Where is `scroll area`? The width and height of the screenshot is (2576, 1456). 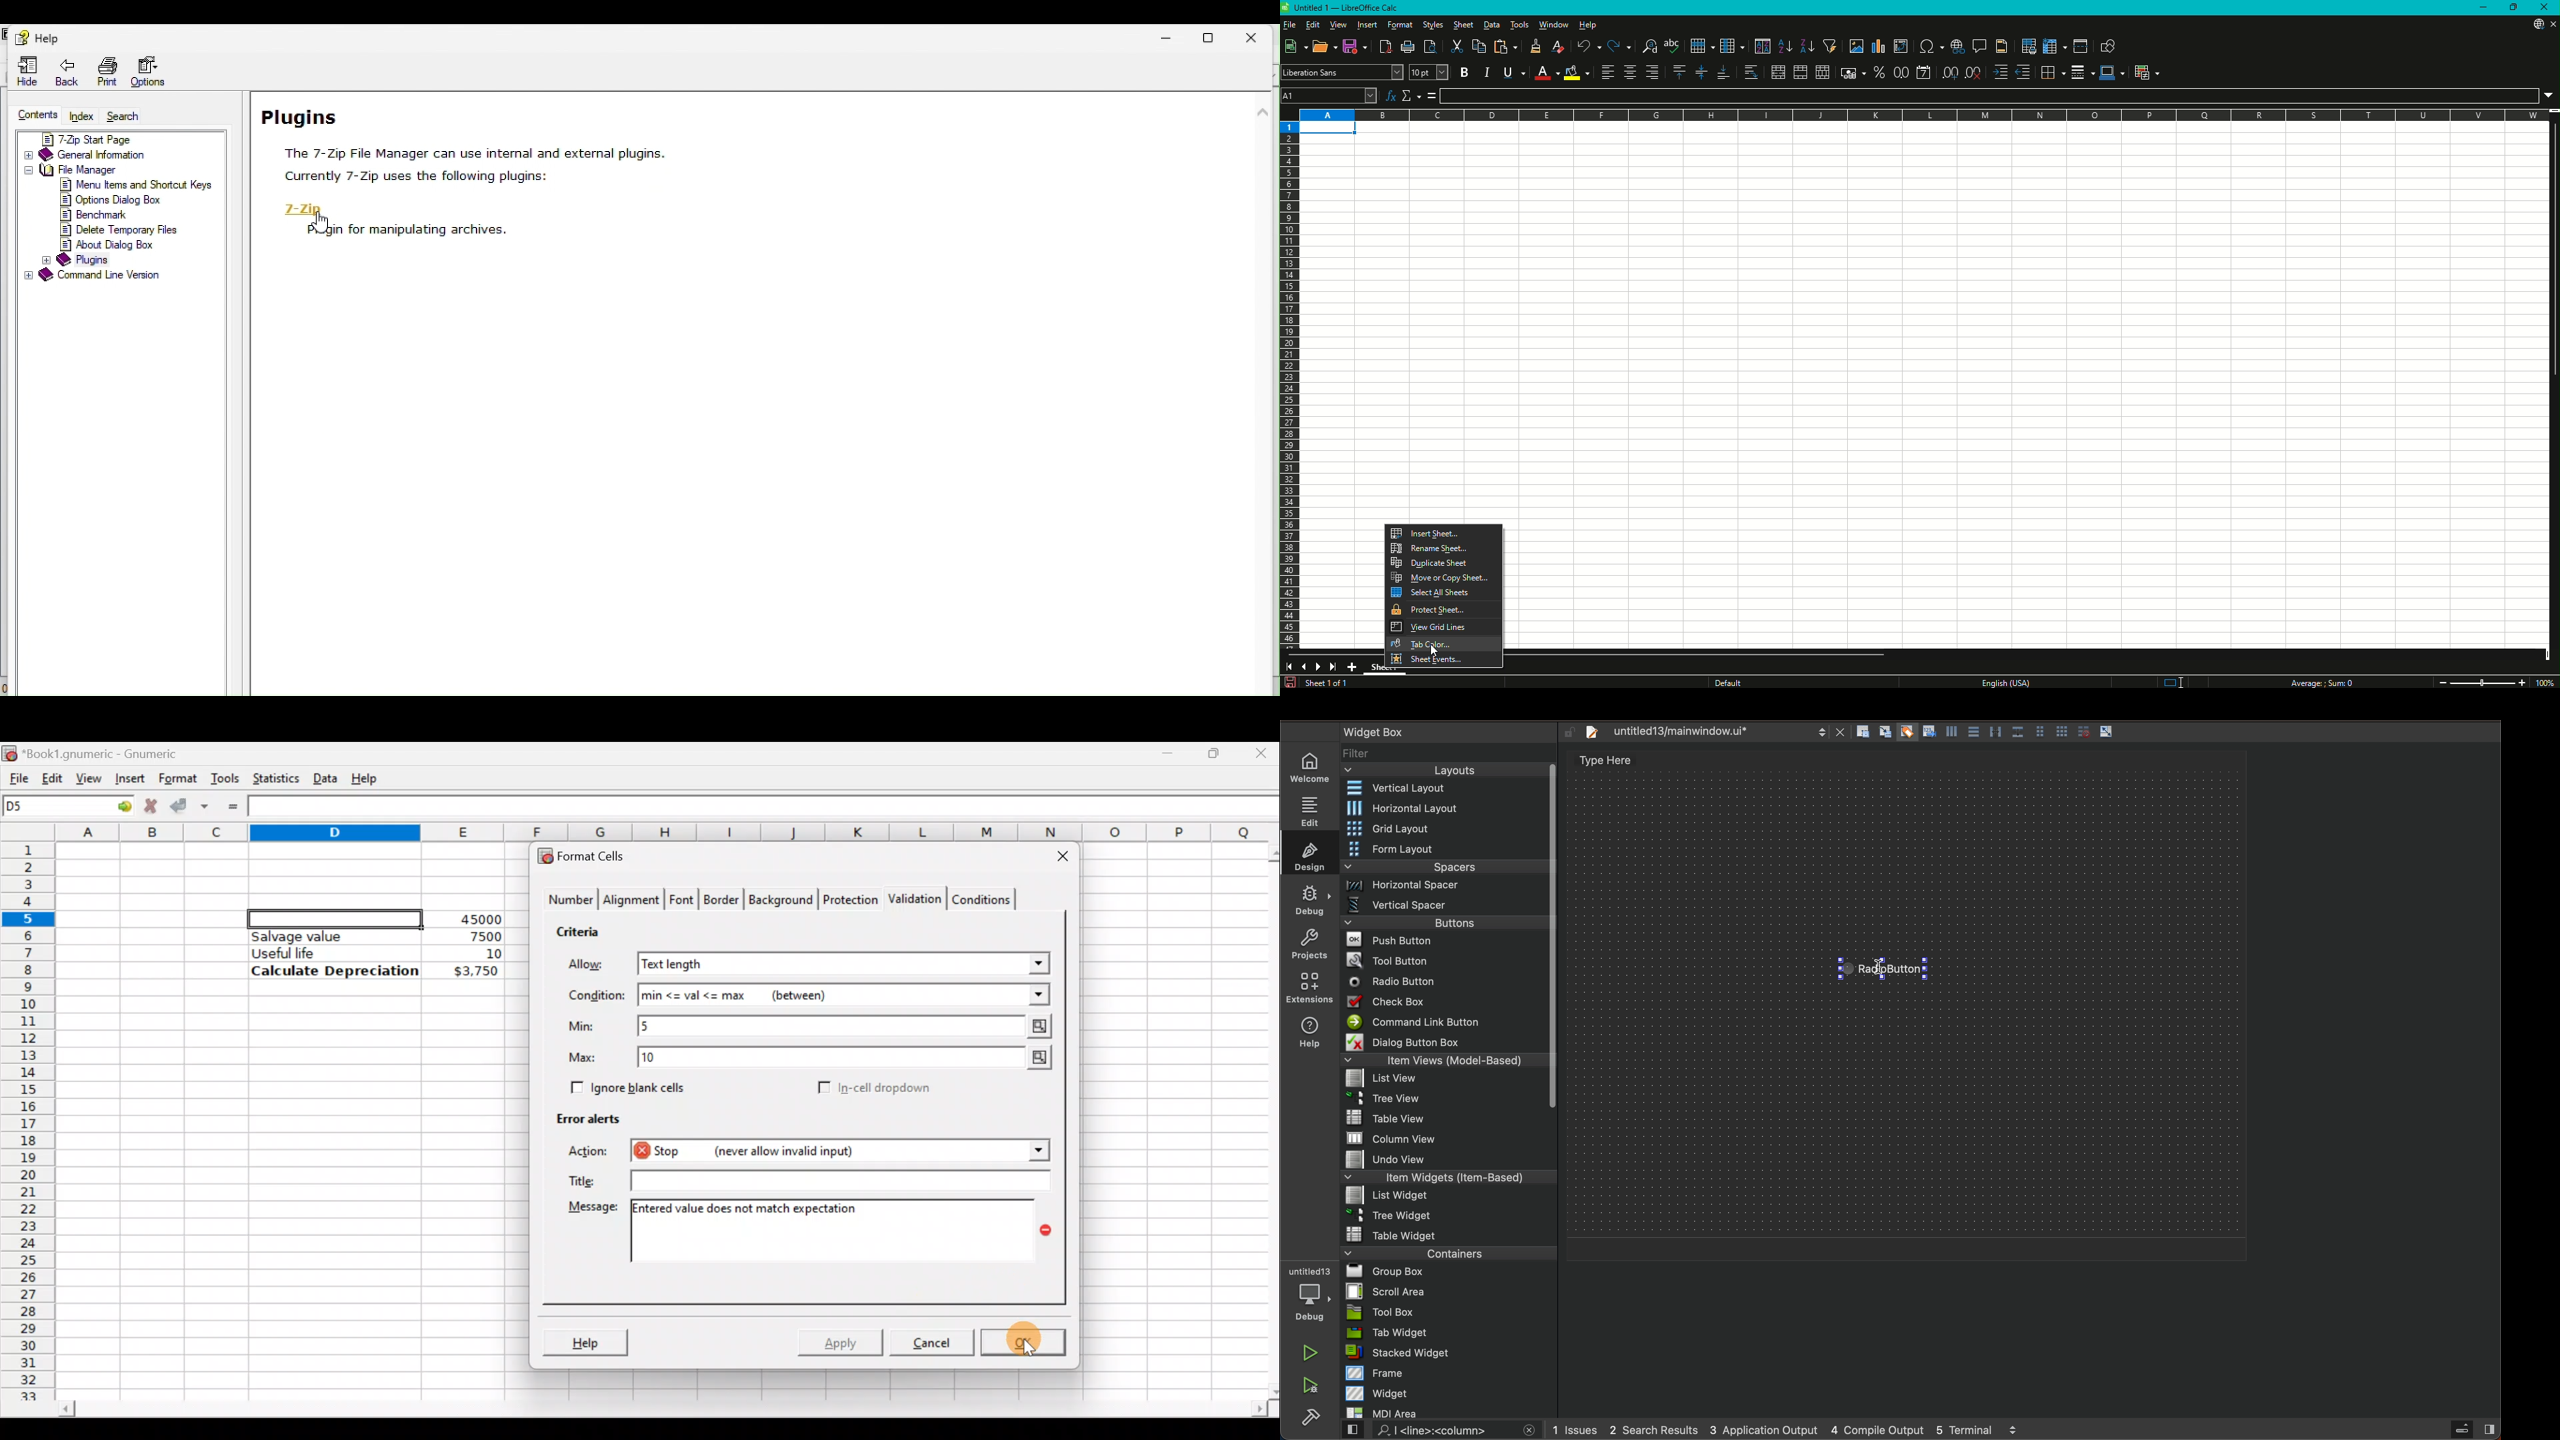 scroll area is located at coordinates (1449, 1291).